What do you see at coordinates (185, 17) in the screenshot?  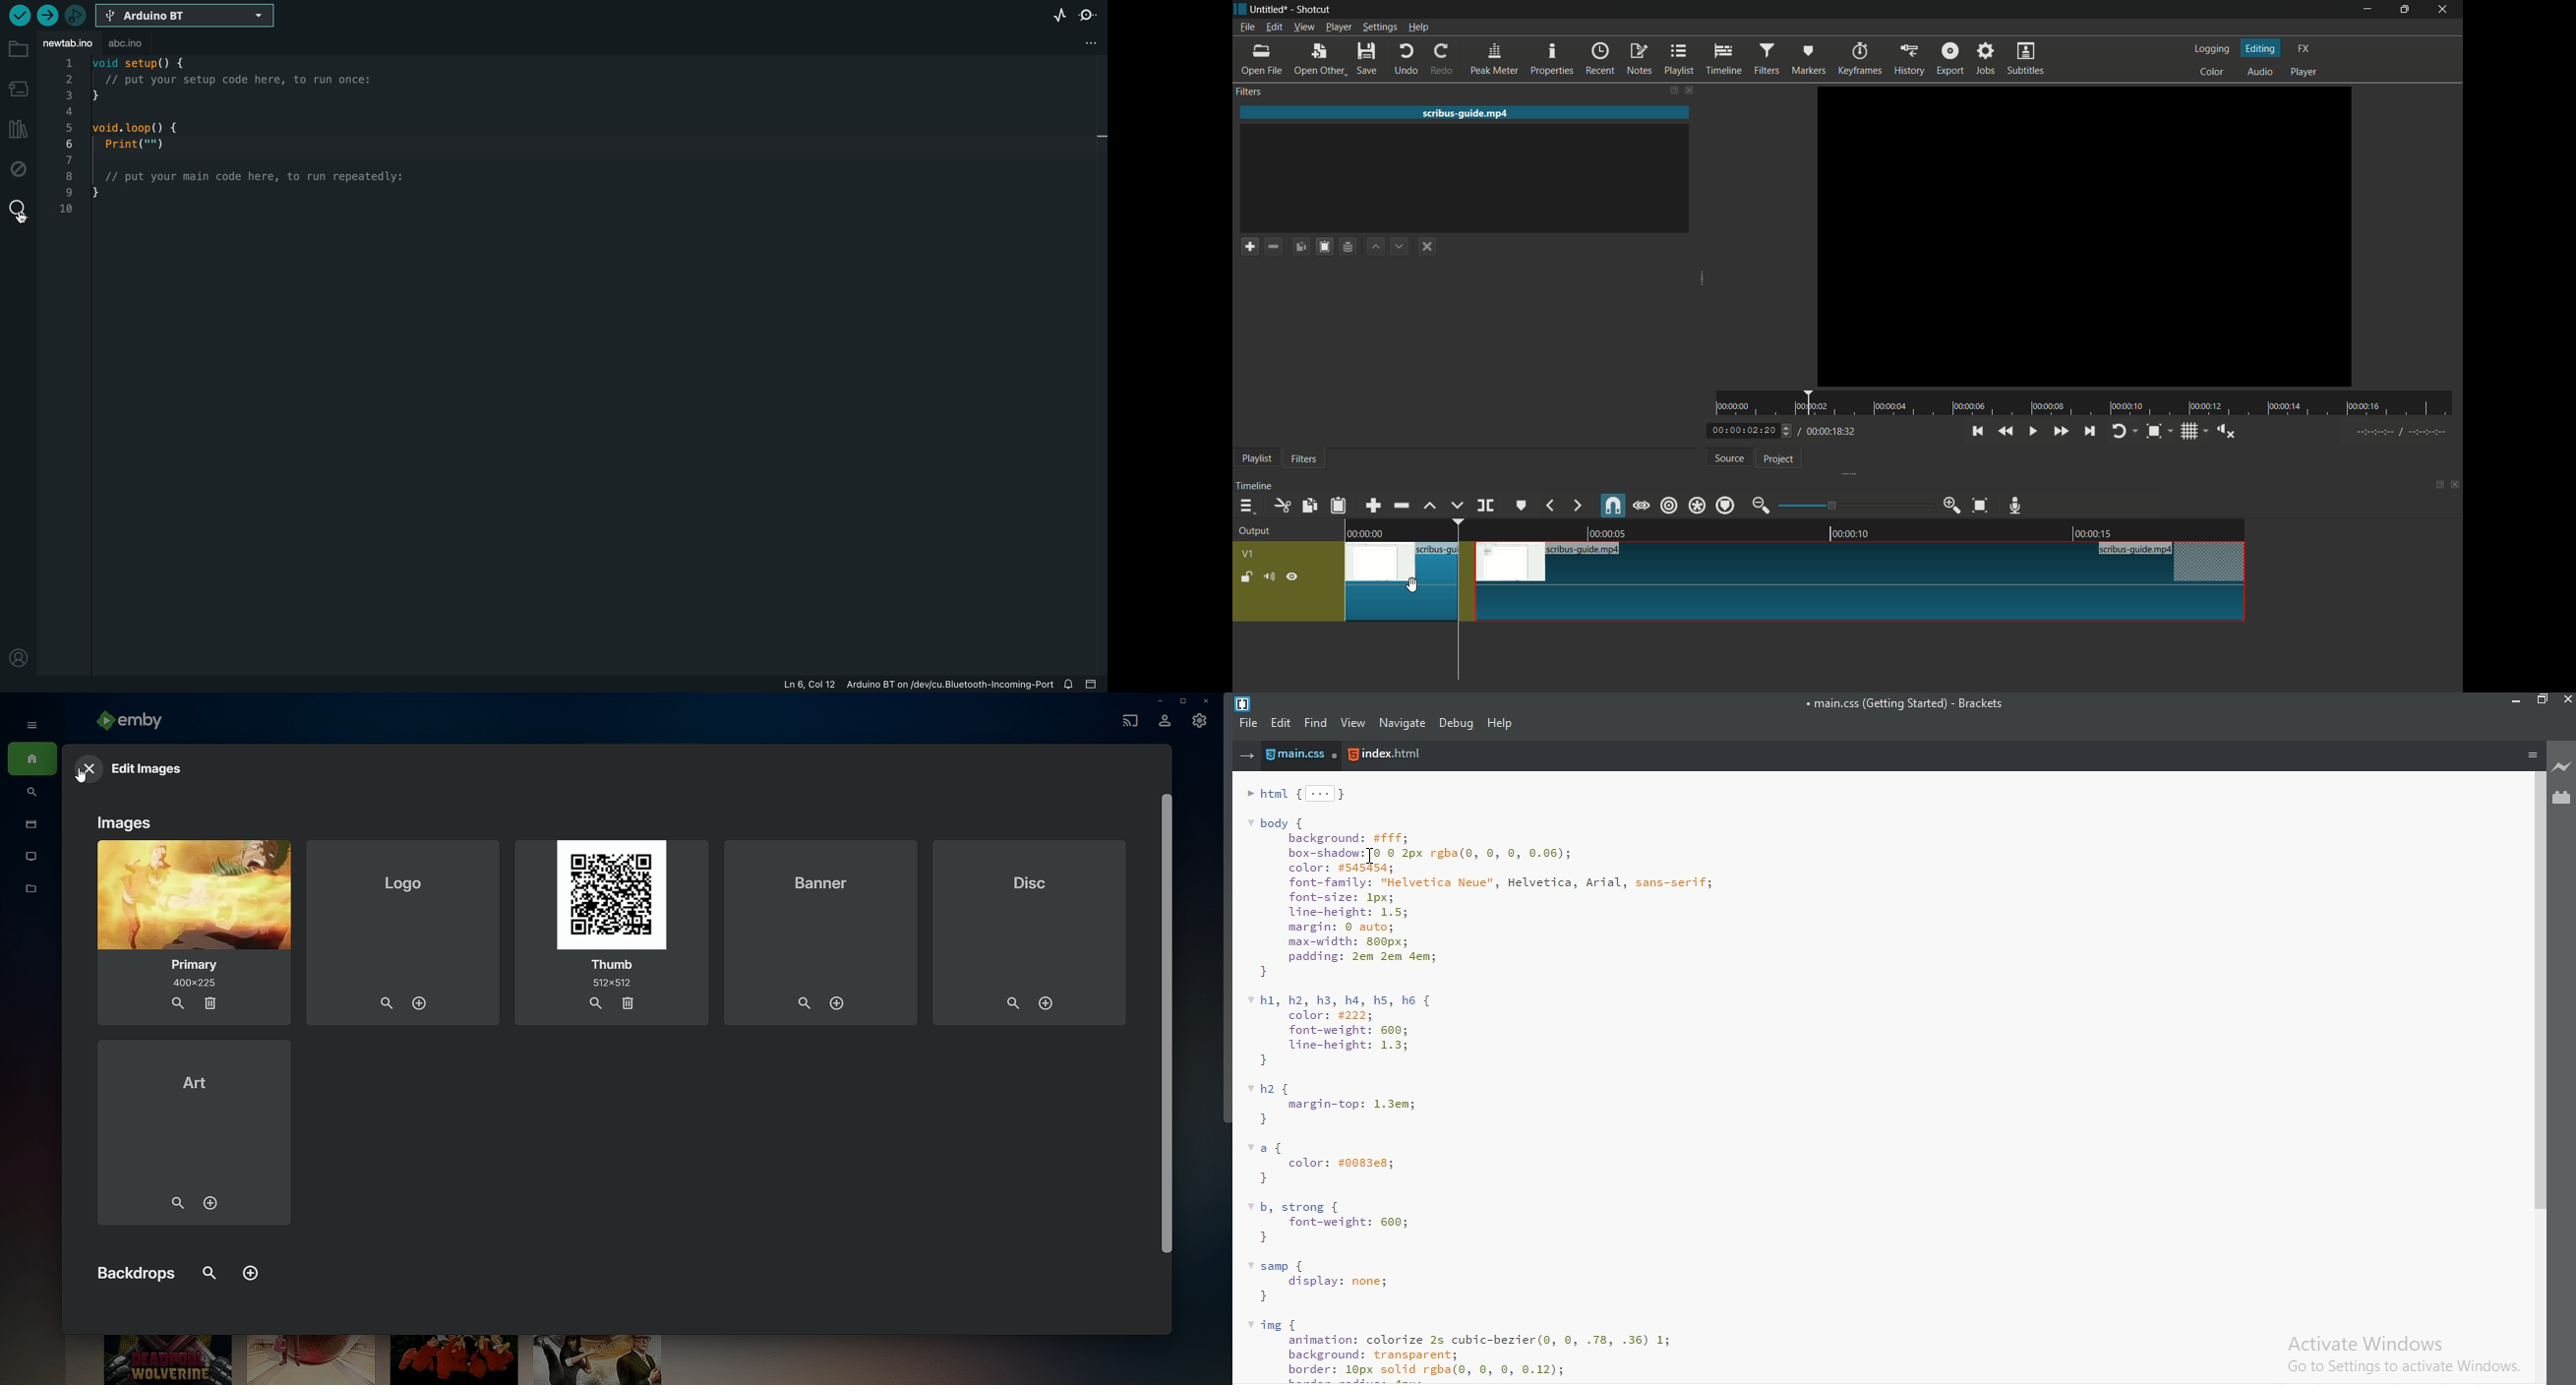 I see `select board` at bounding box center [185, 17].